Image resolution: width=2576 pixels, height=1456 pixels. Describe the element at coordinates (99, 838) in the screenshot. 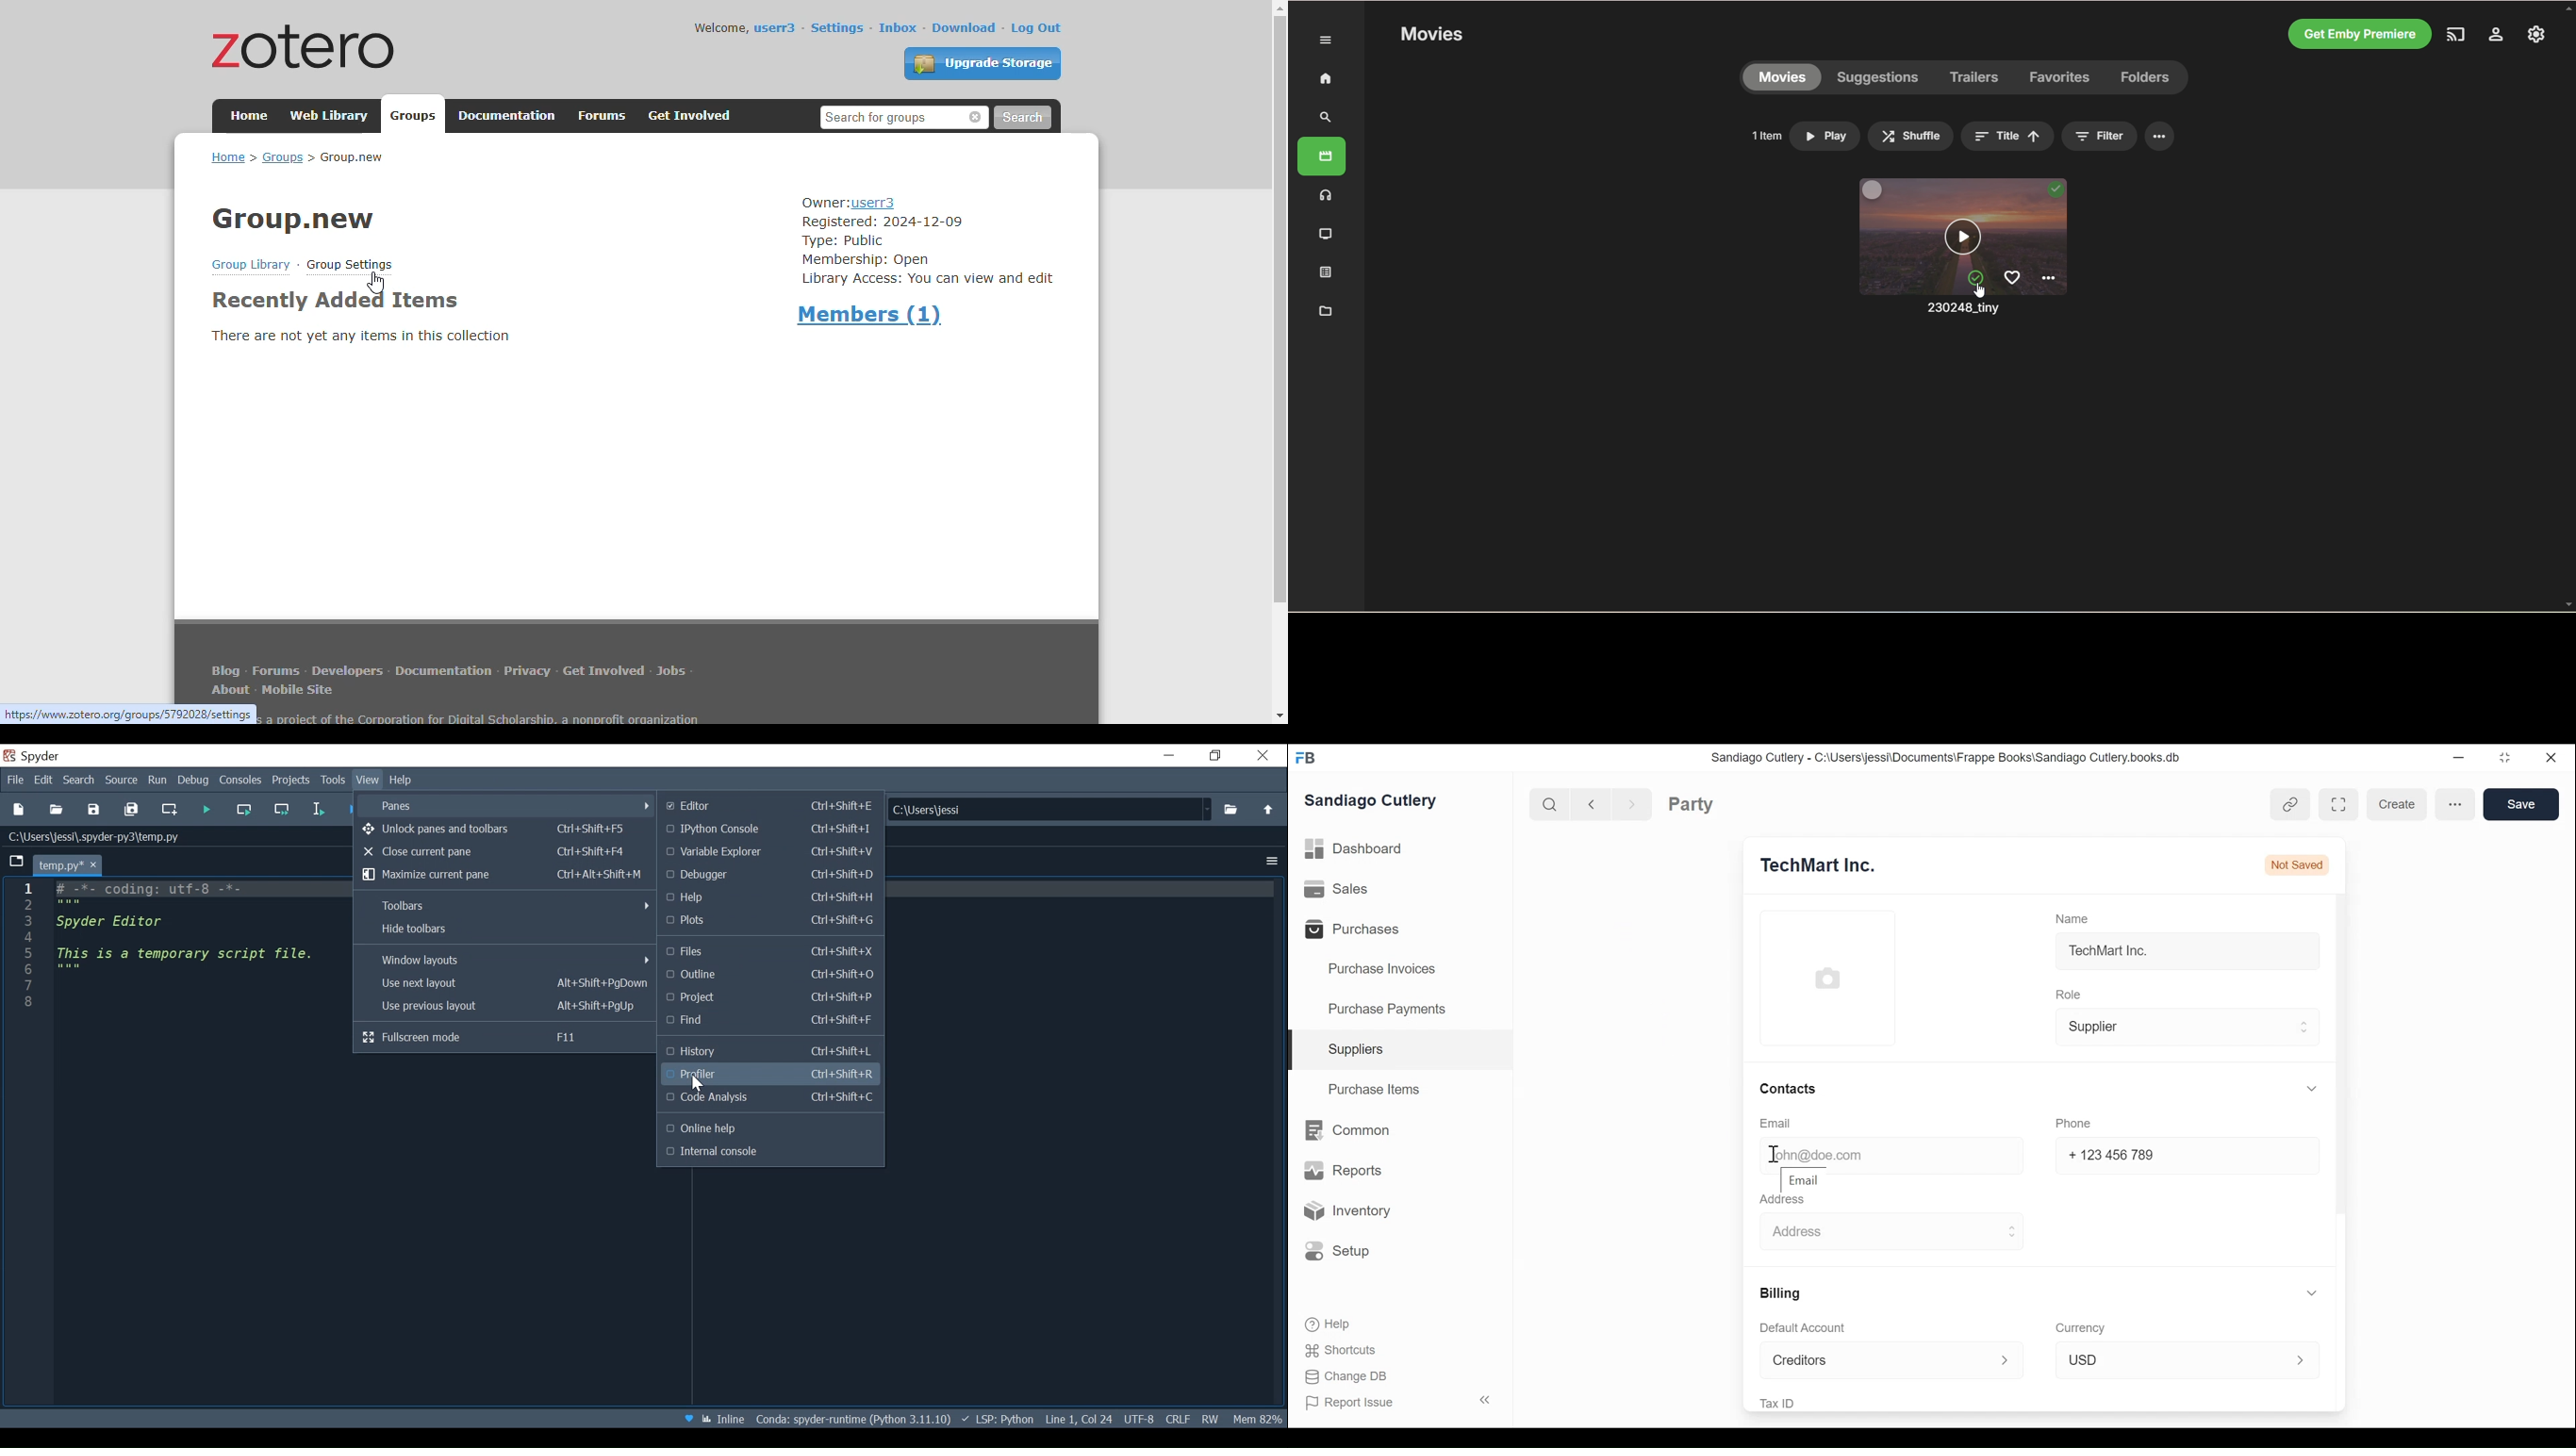

I see `c\users\jessi\.spyder-py3\temp.py` at that location.